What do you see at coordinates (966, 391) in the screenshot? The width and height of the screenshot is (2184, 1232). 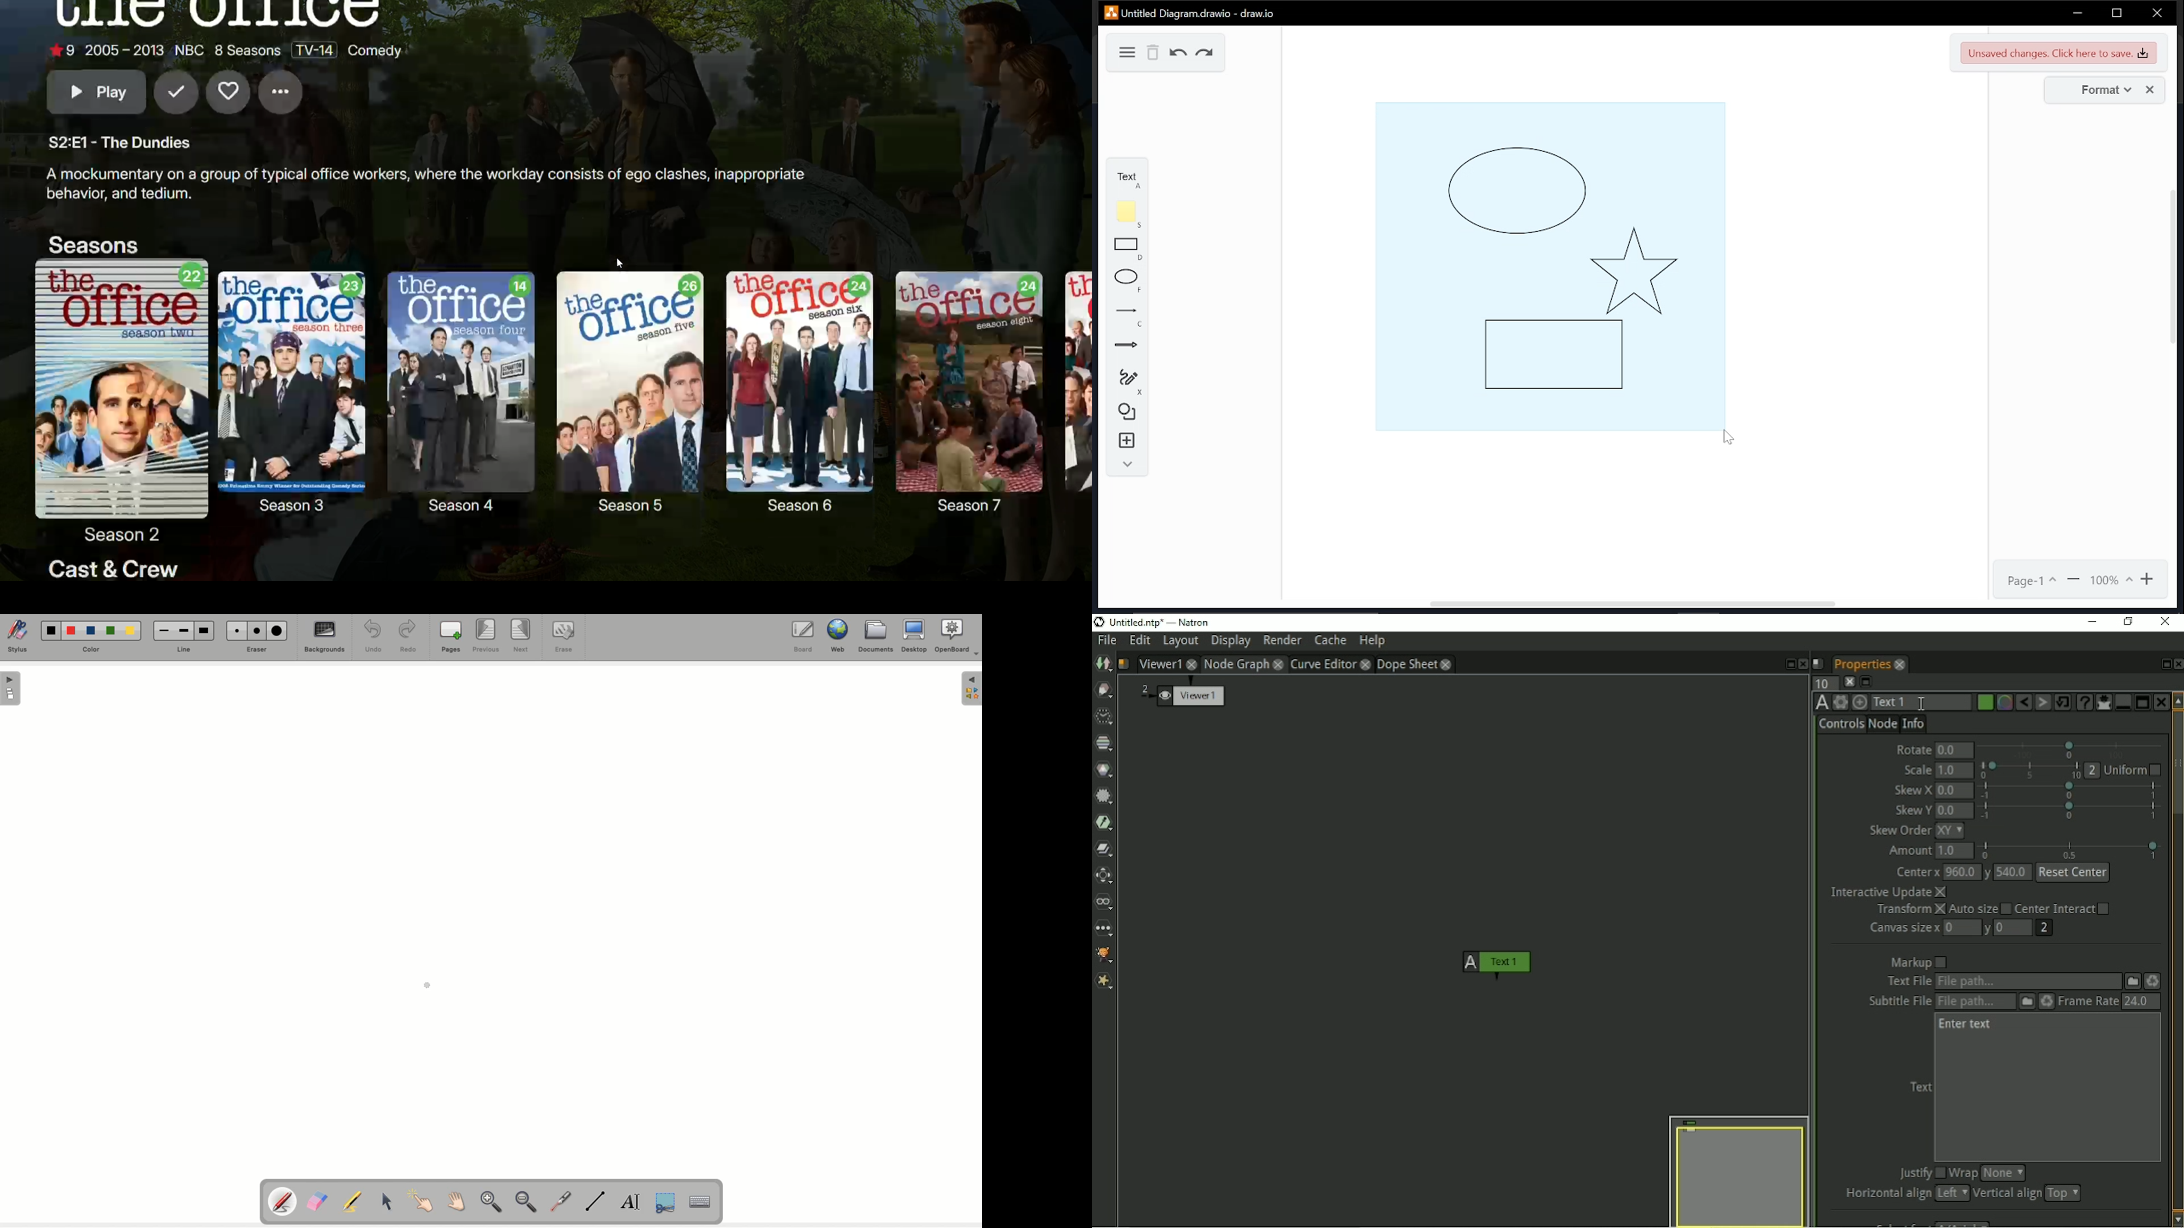 I see `Season 7` at bounding box center [966, 391].